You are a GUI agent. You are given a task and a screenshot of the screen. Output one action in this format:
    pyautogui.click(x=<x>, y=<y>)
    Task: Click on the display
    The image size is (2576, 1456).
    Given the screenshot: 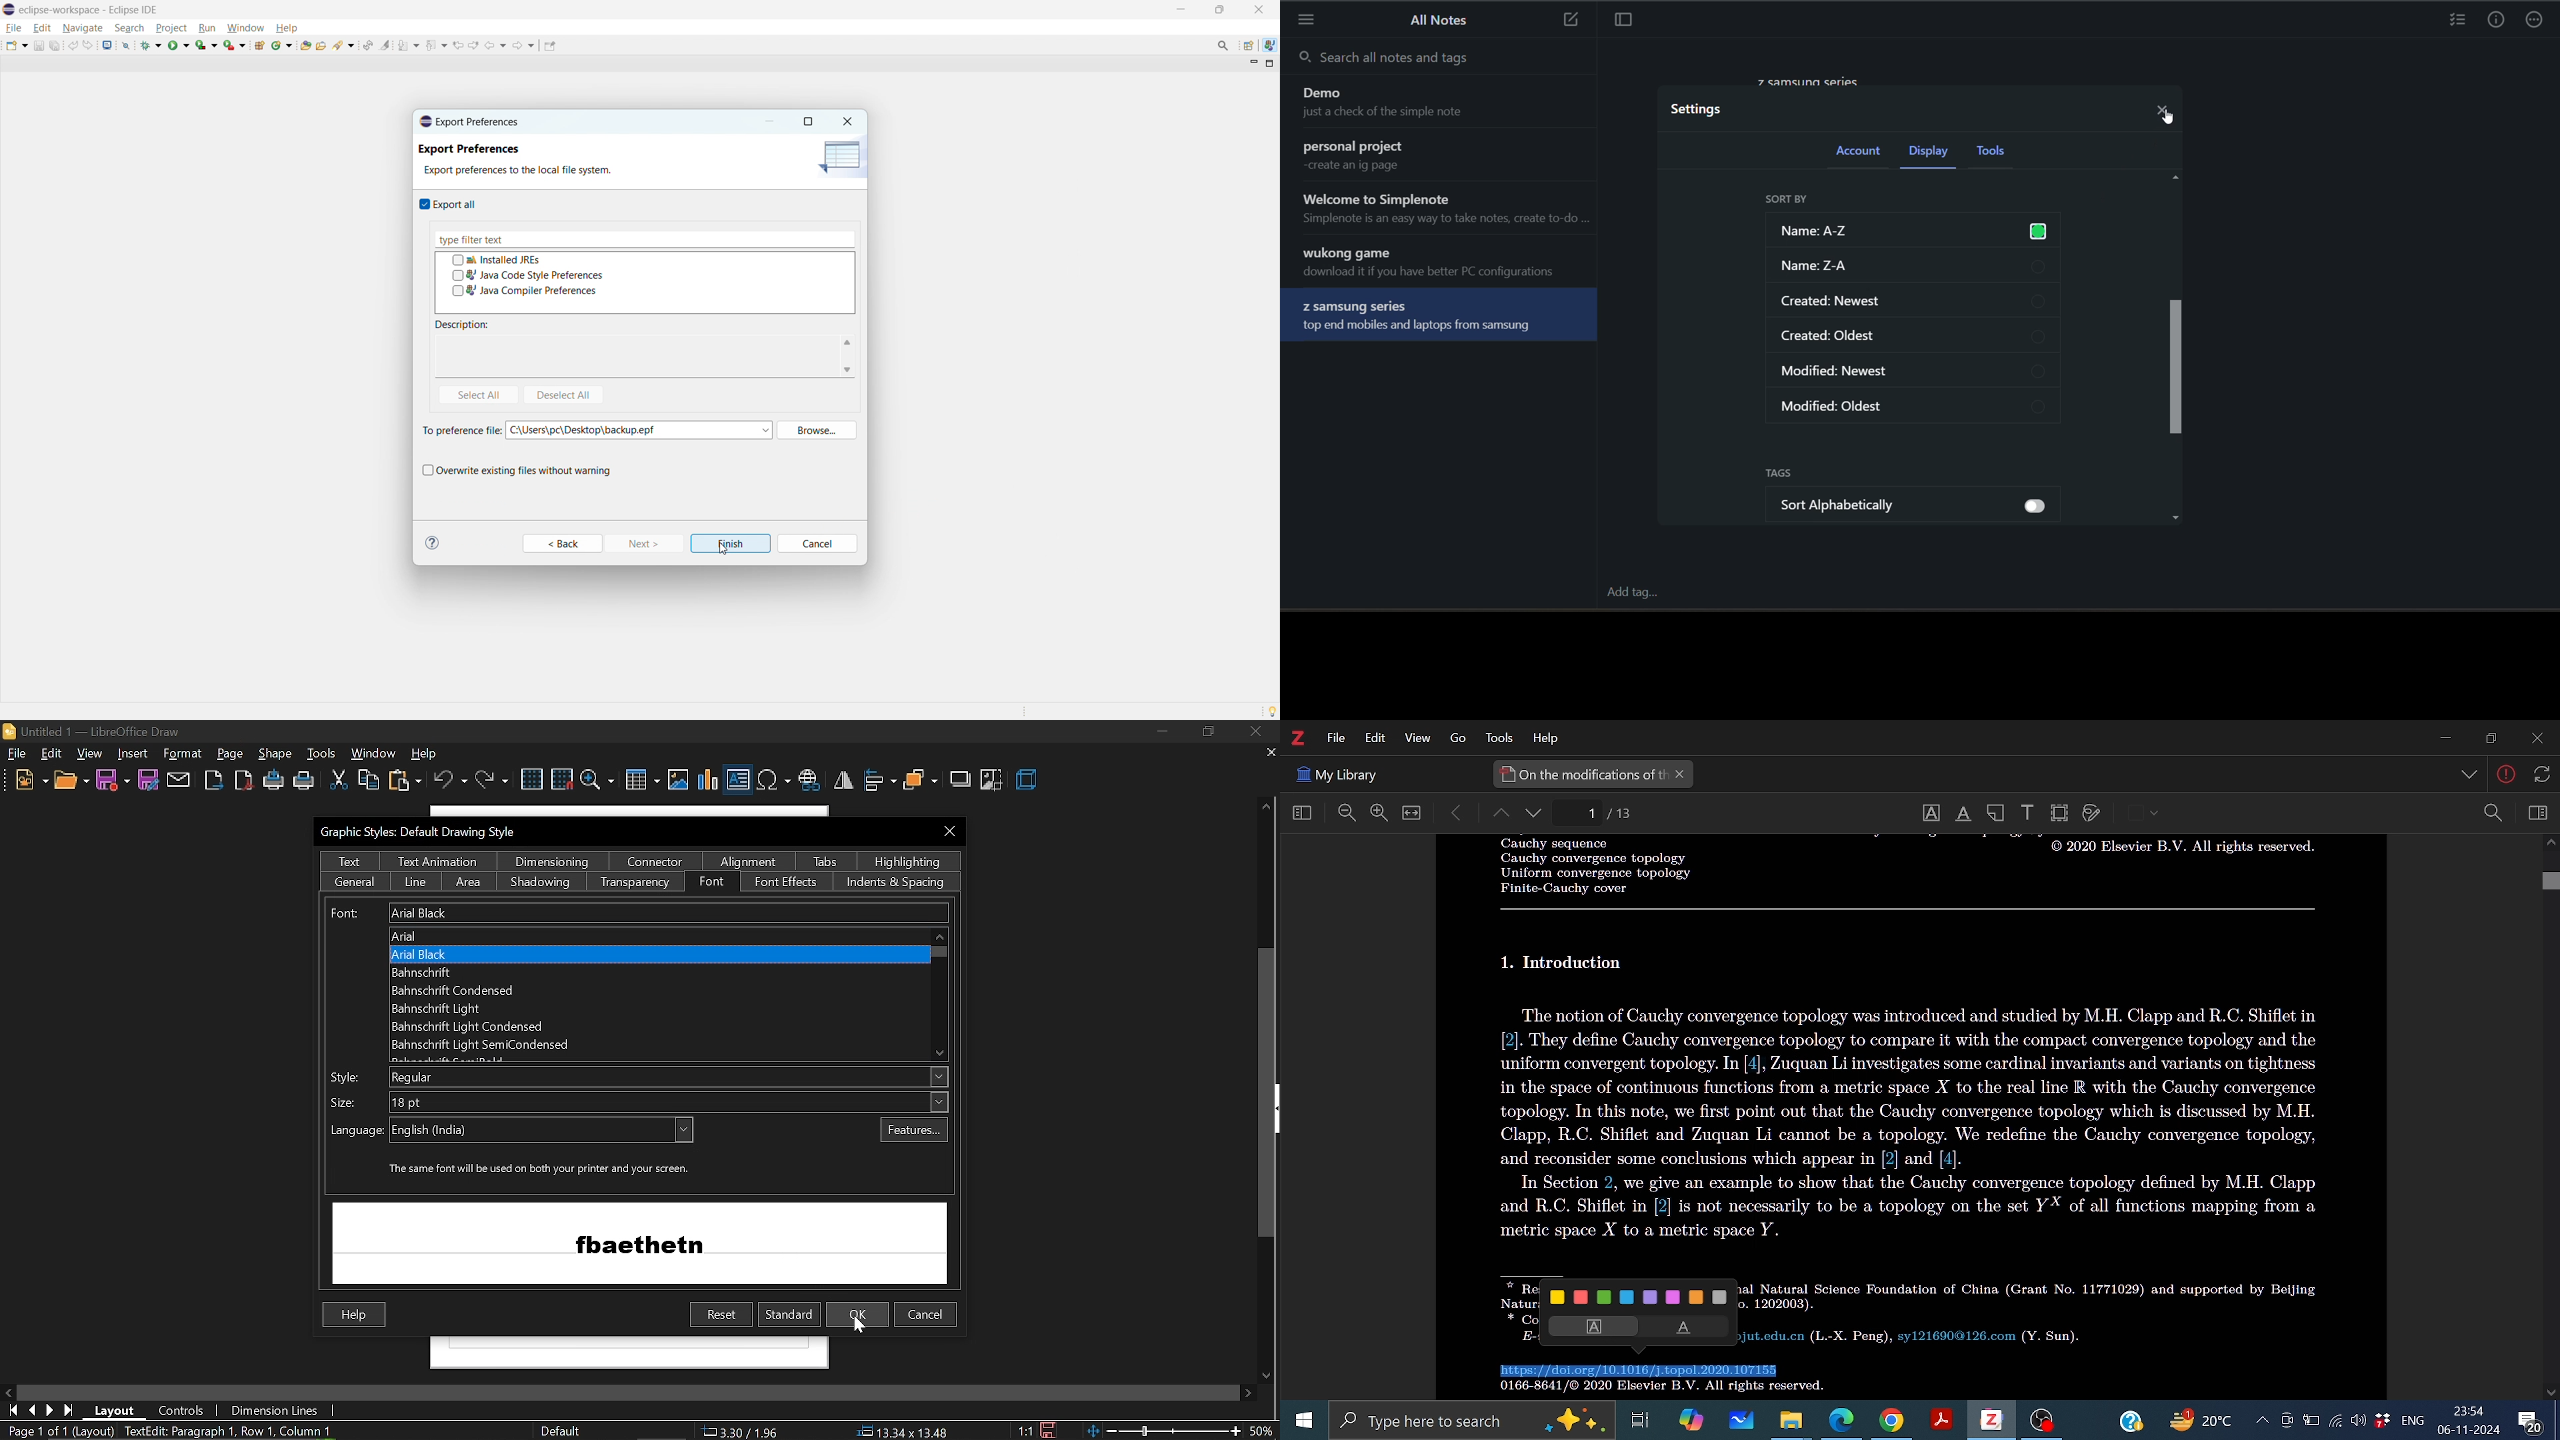 What is the action you would take?
    pyautogui.click(x=1933, y=151)
    